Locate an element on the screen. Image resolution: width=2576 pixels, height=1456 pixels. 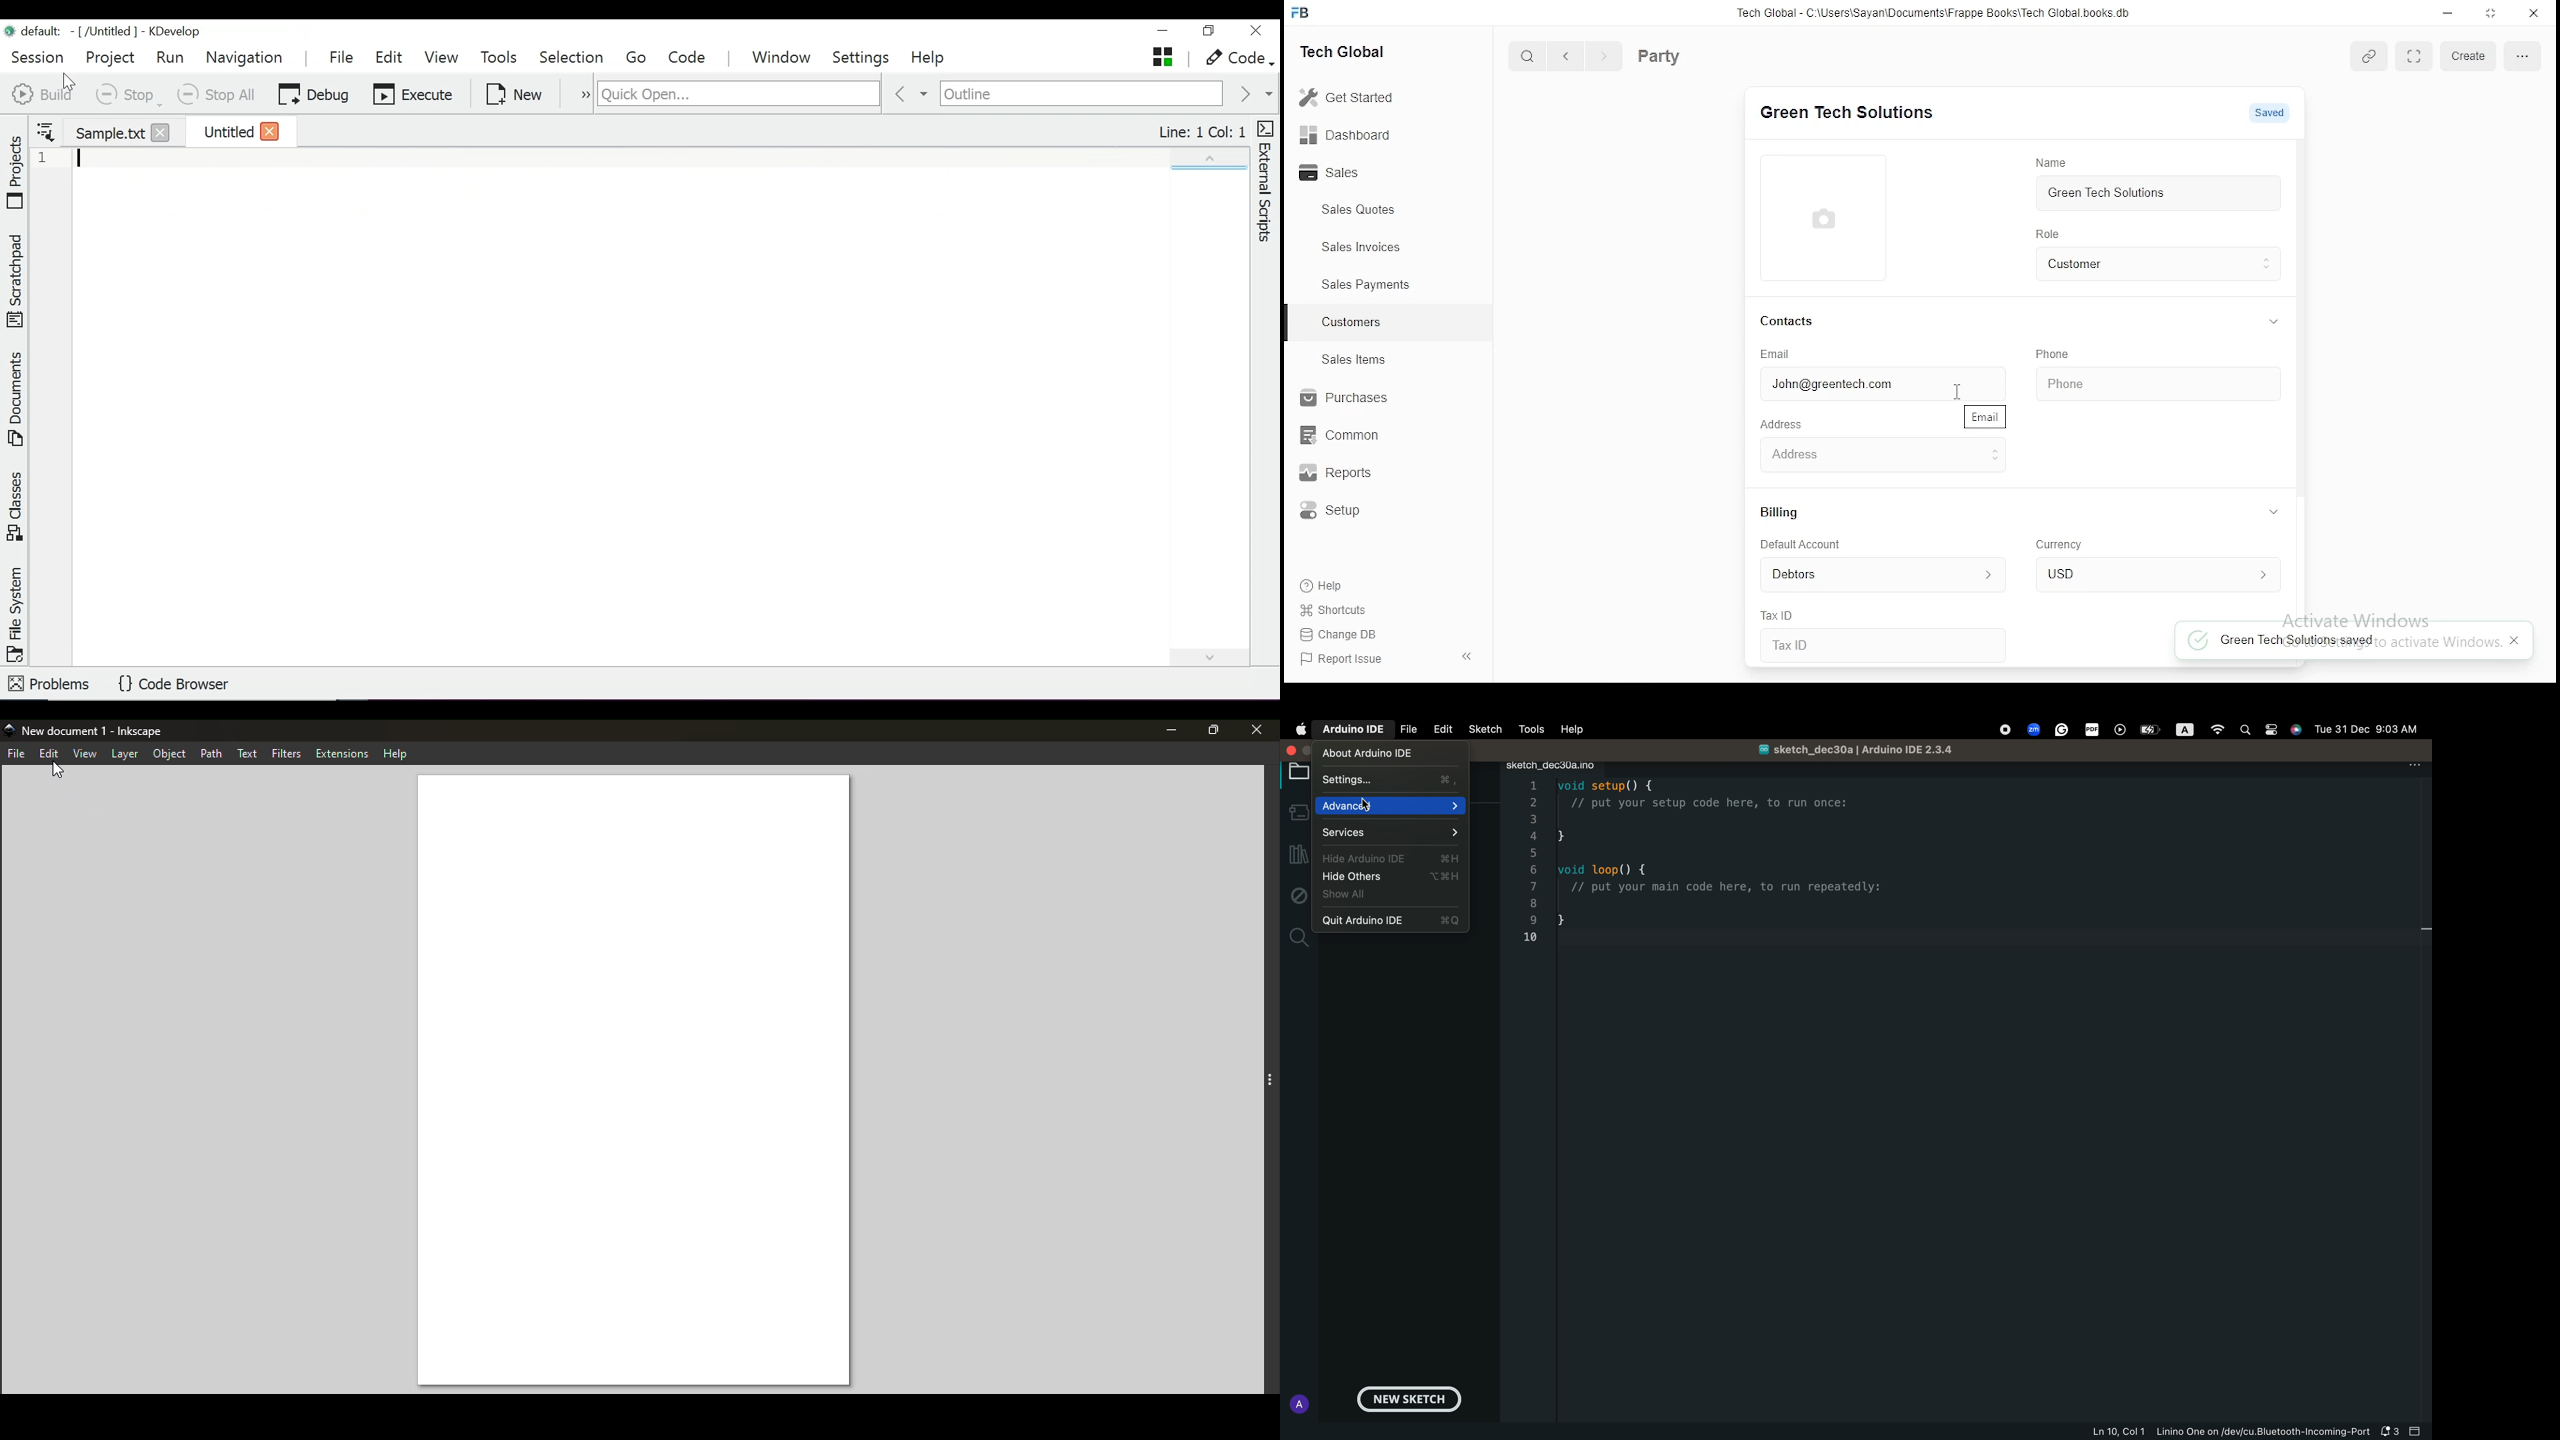
Help is located at coordinates (1324, 589).